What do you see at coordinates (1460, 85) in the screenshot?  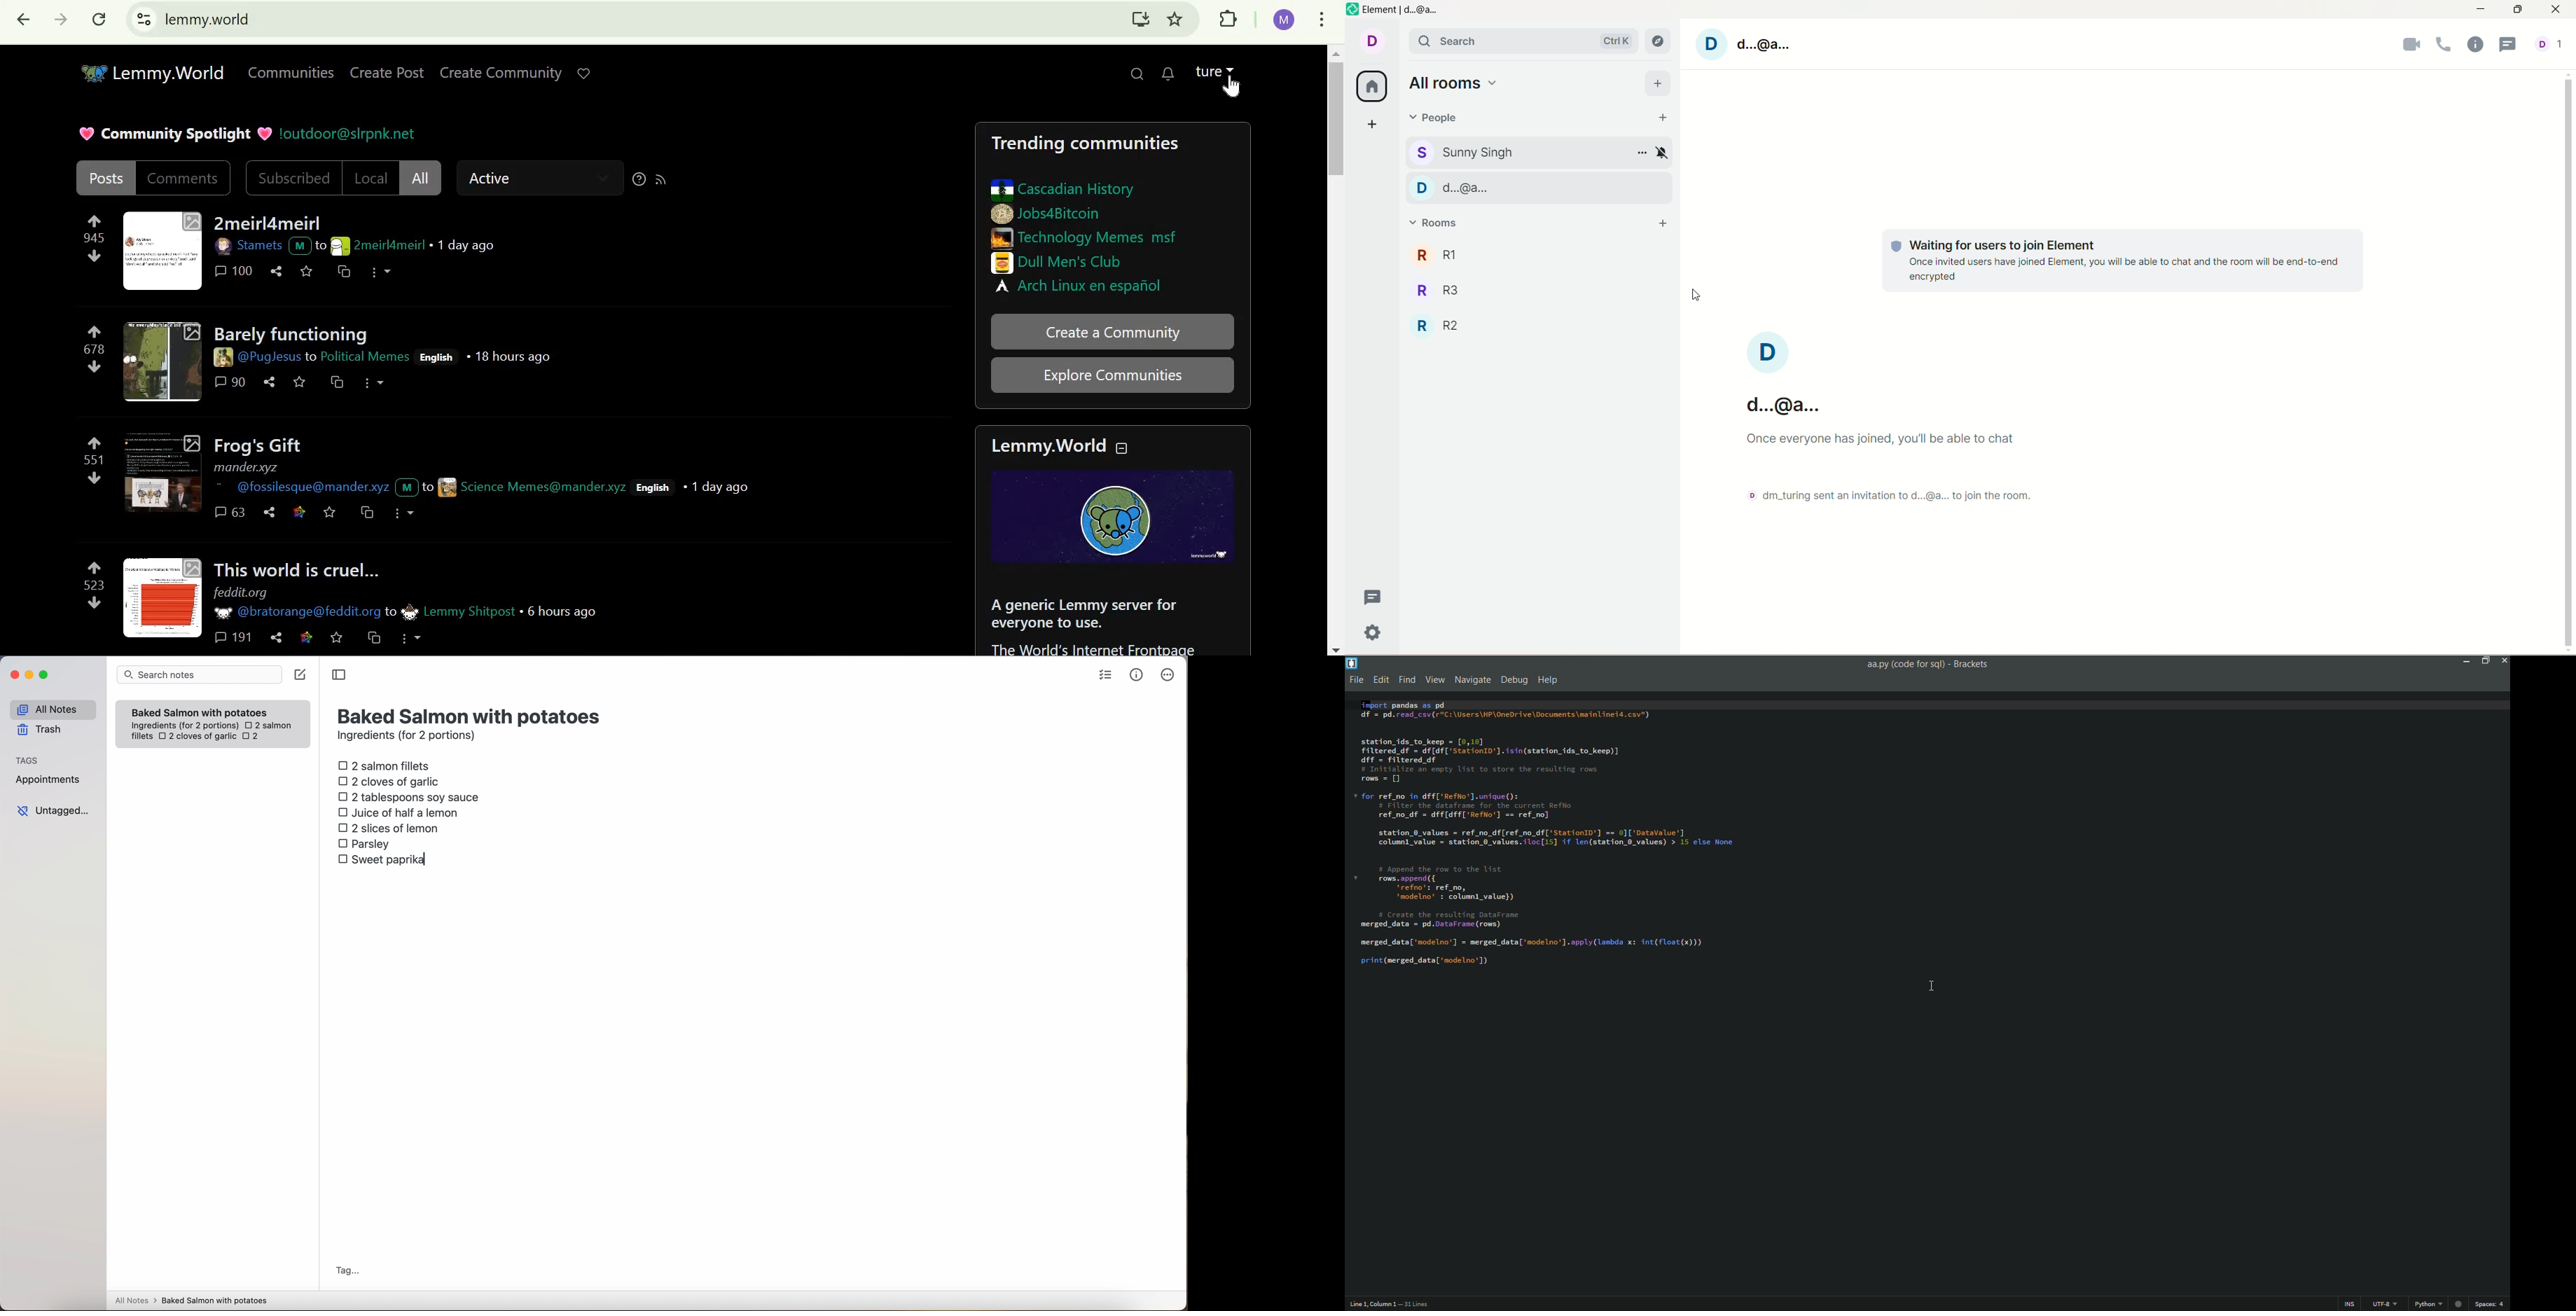 I see `all rooms` at bounding box center [1460, 85].